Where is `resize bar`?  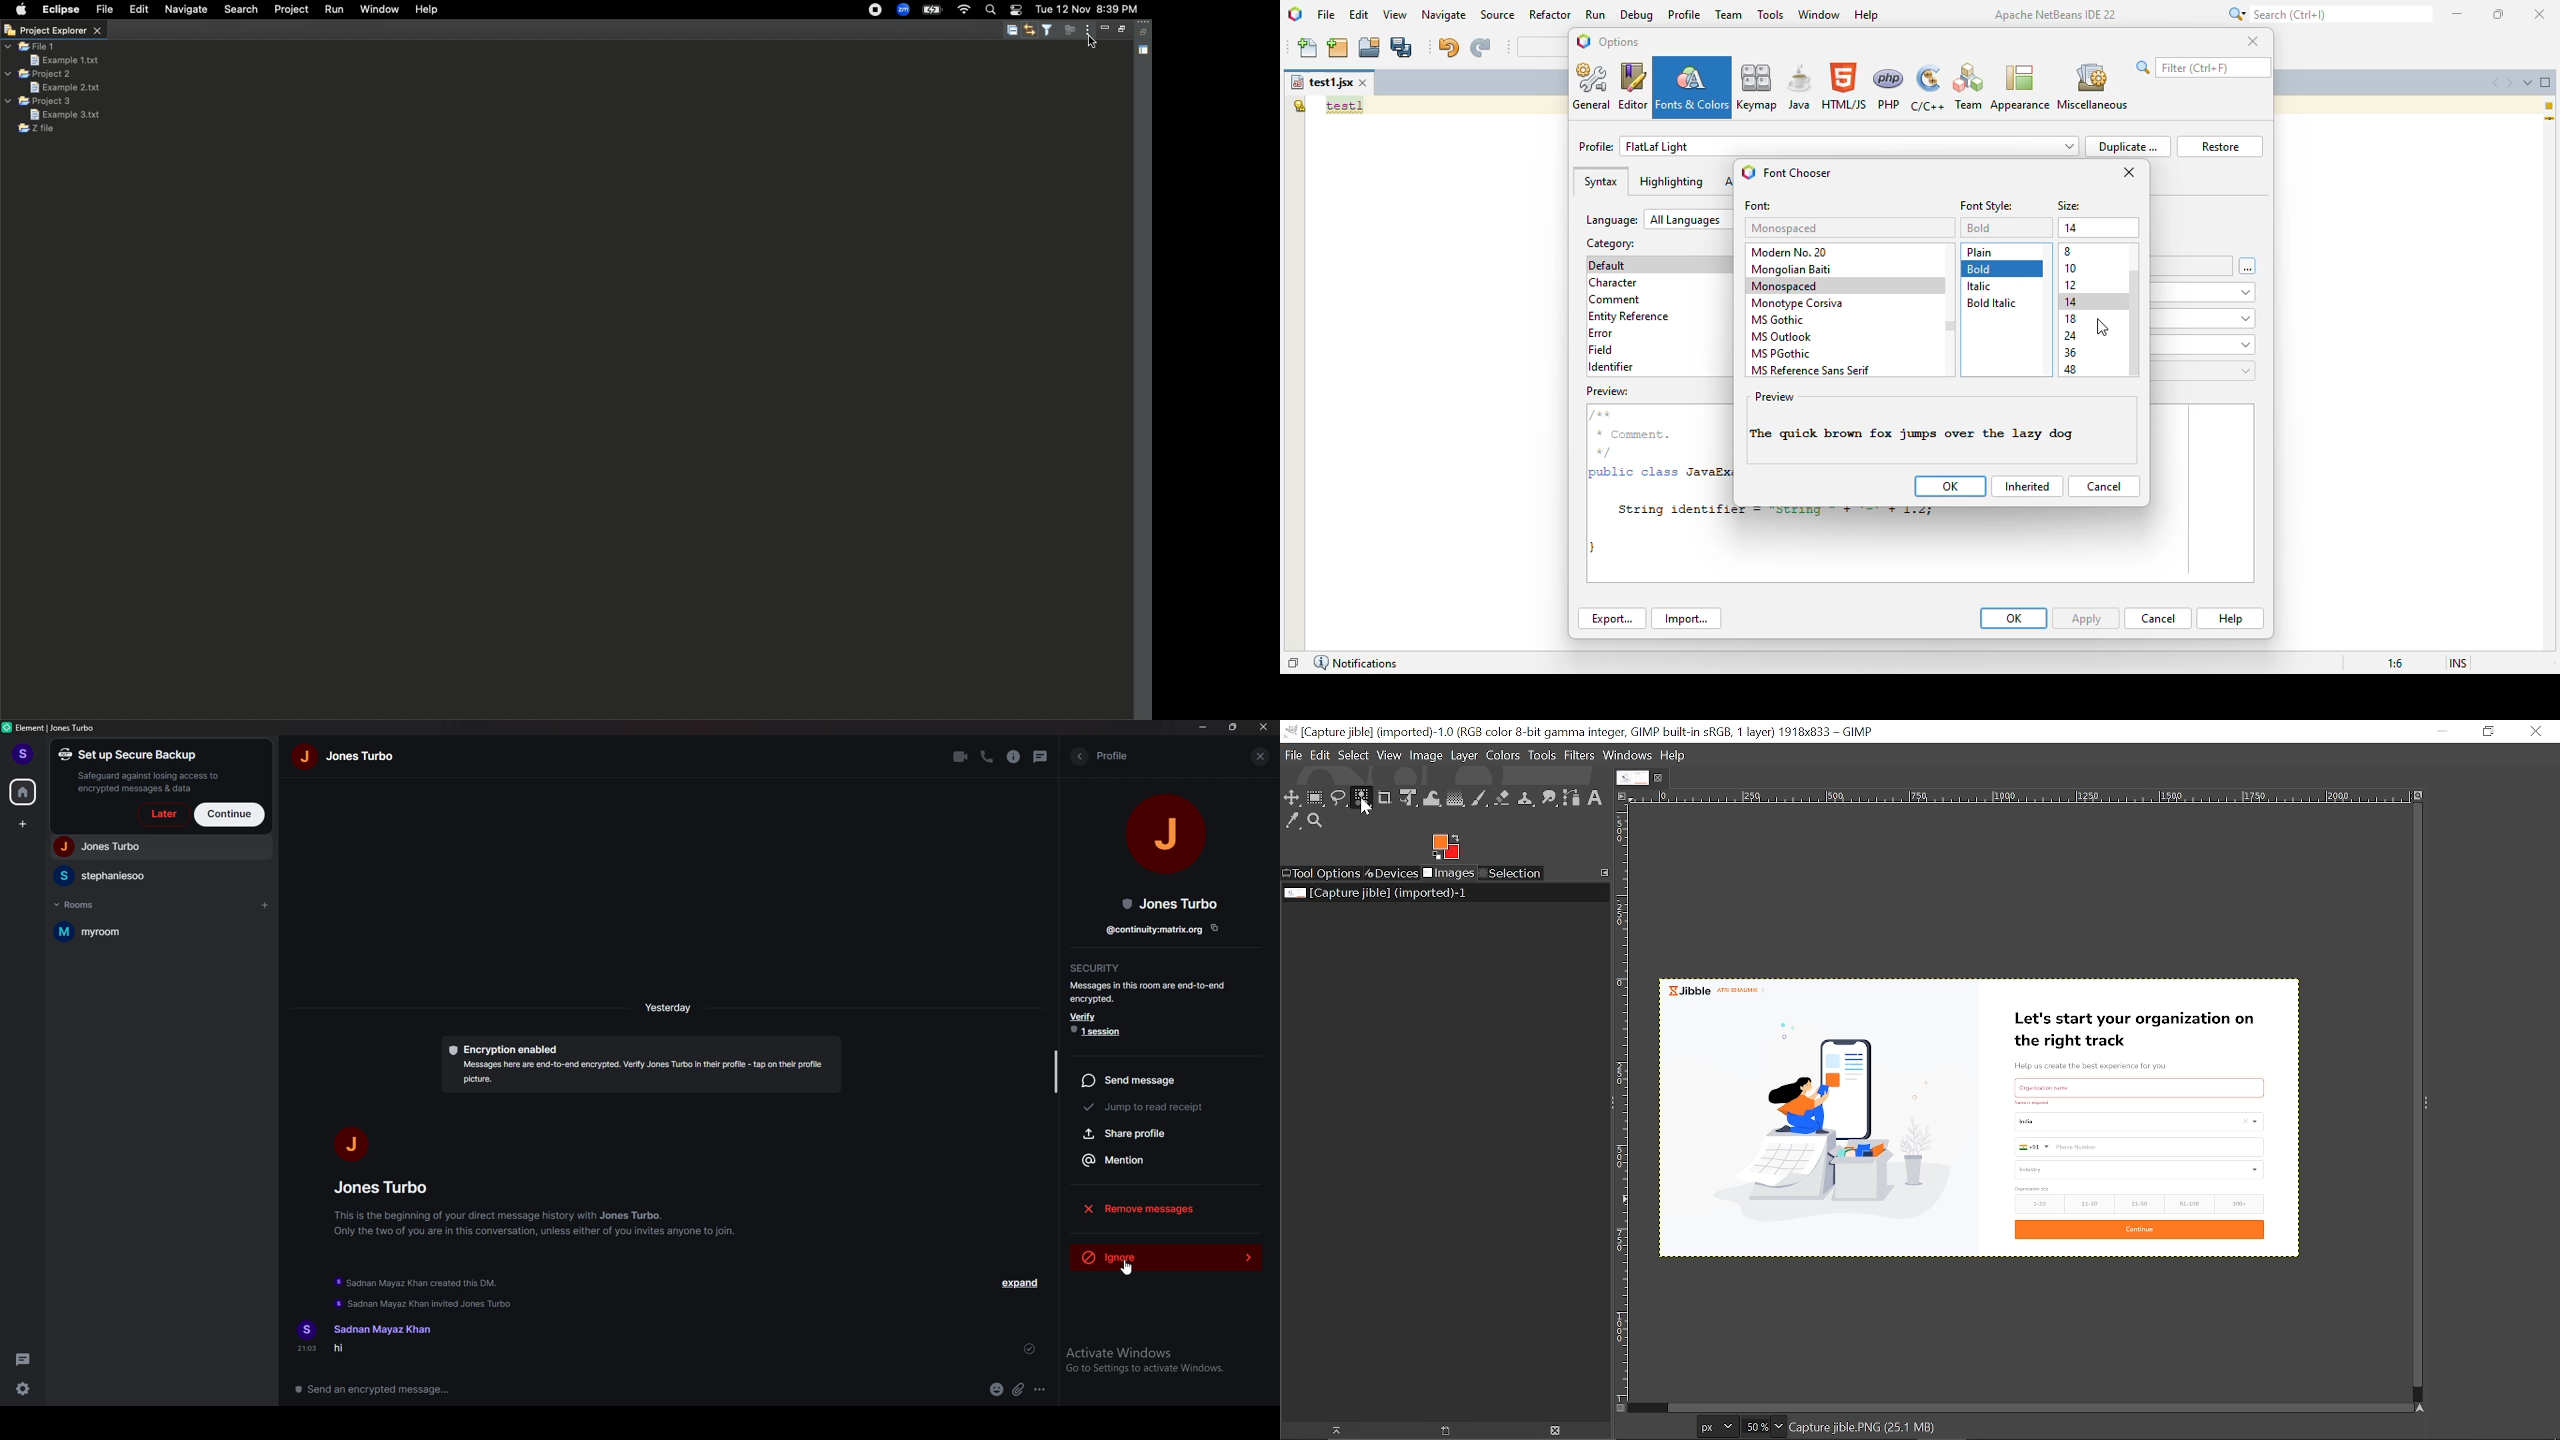
resize bar is located at coordinates (1055, 1070).